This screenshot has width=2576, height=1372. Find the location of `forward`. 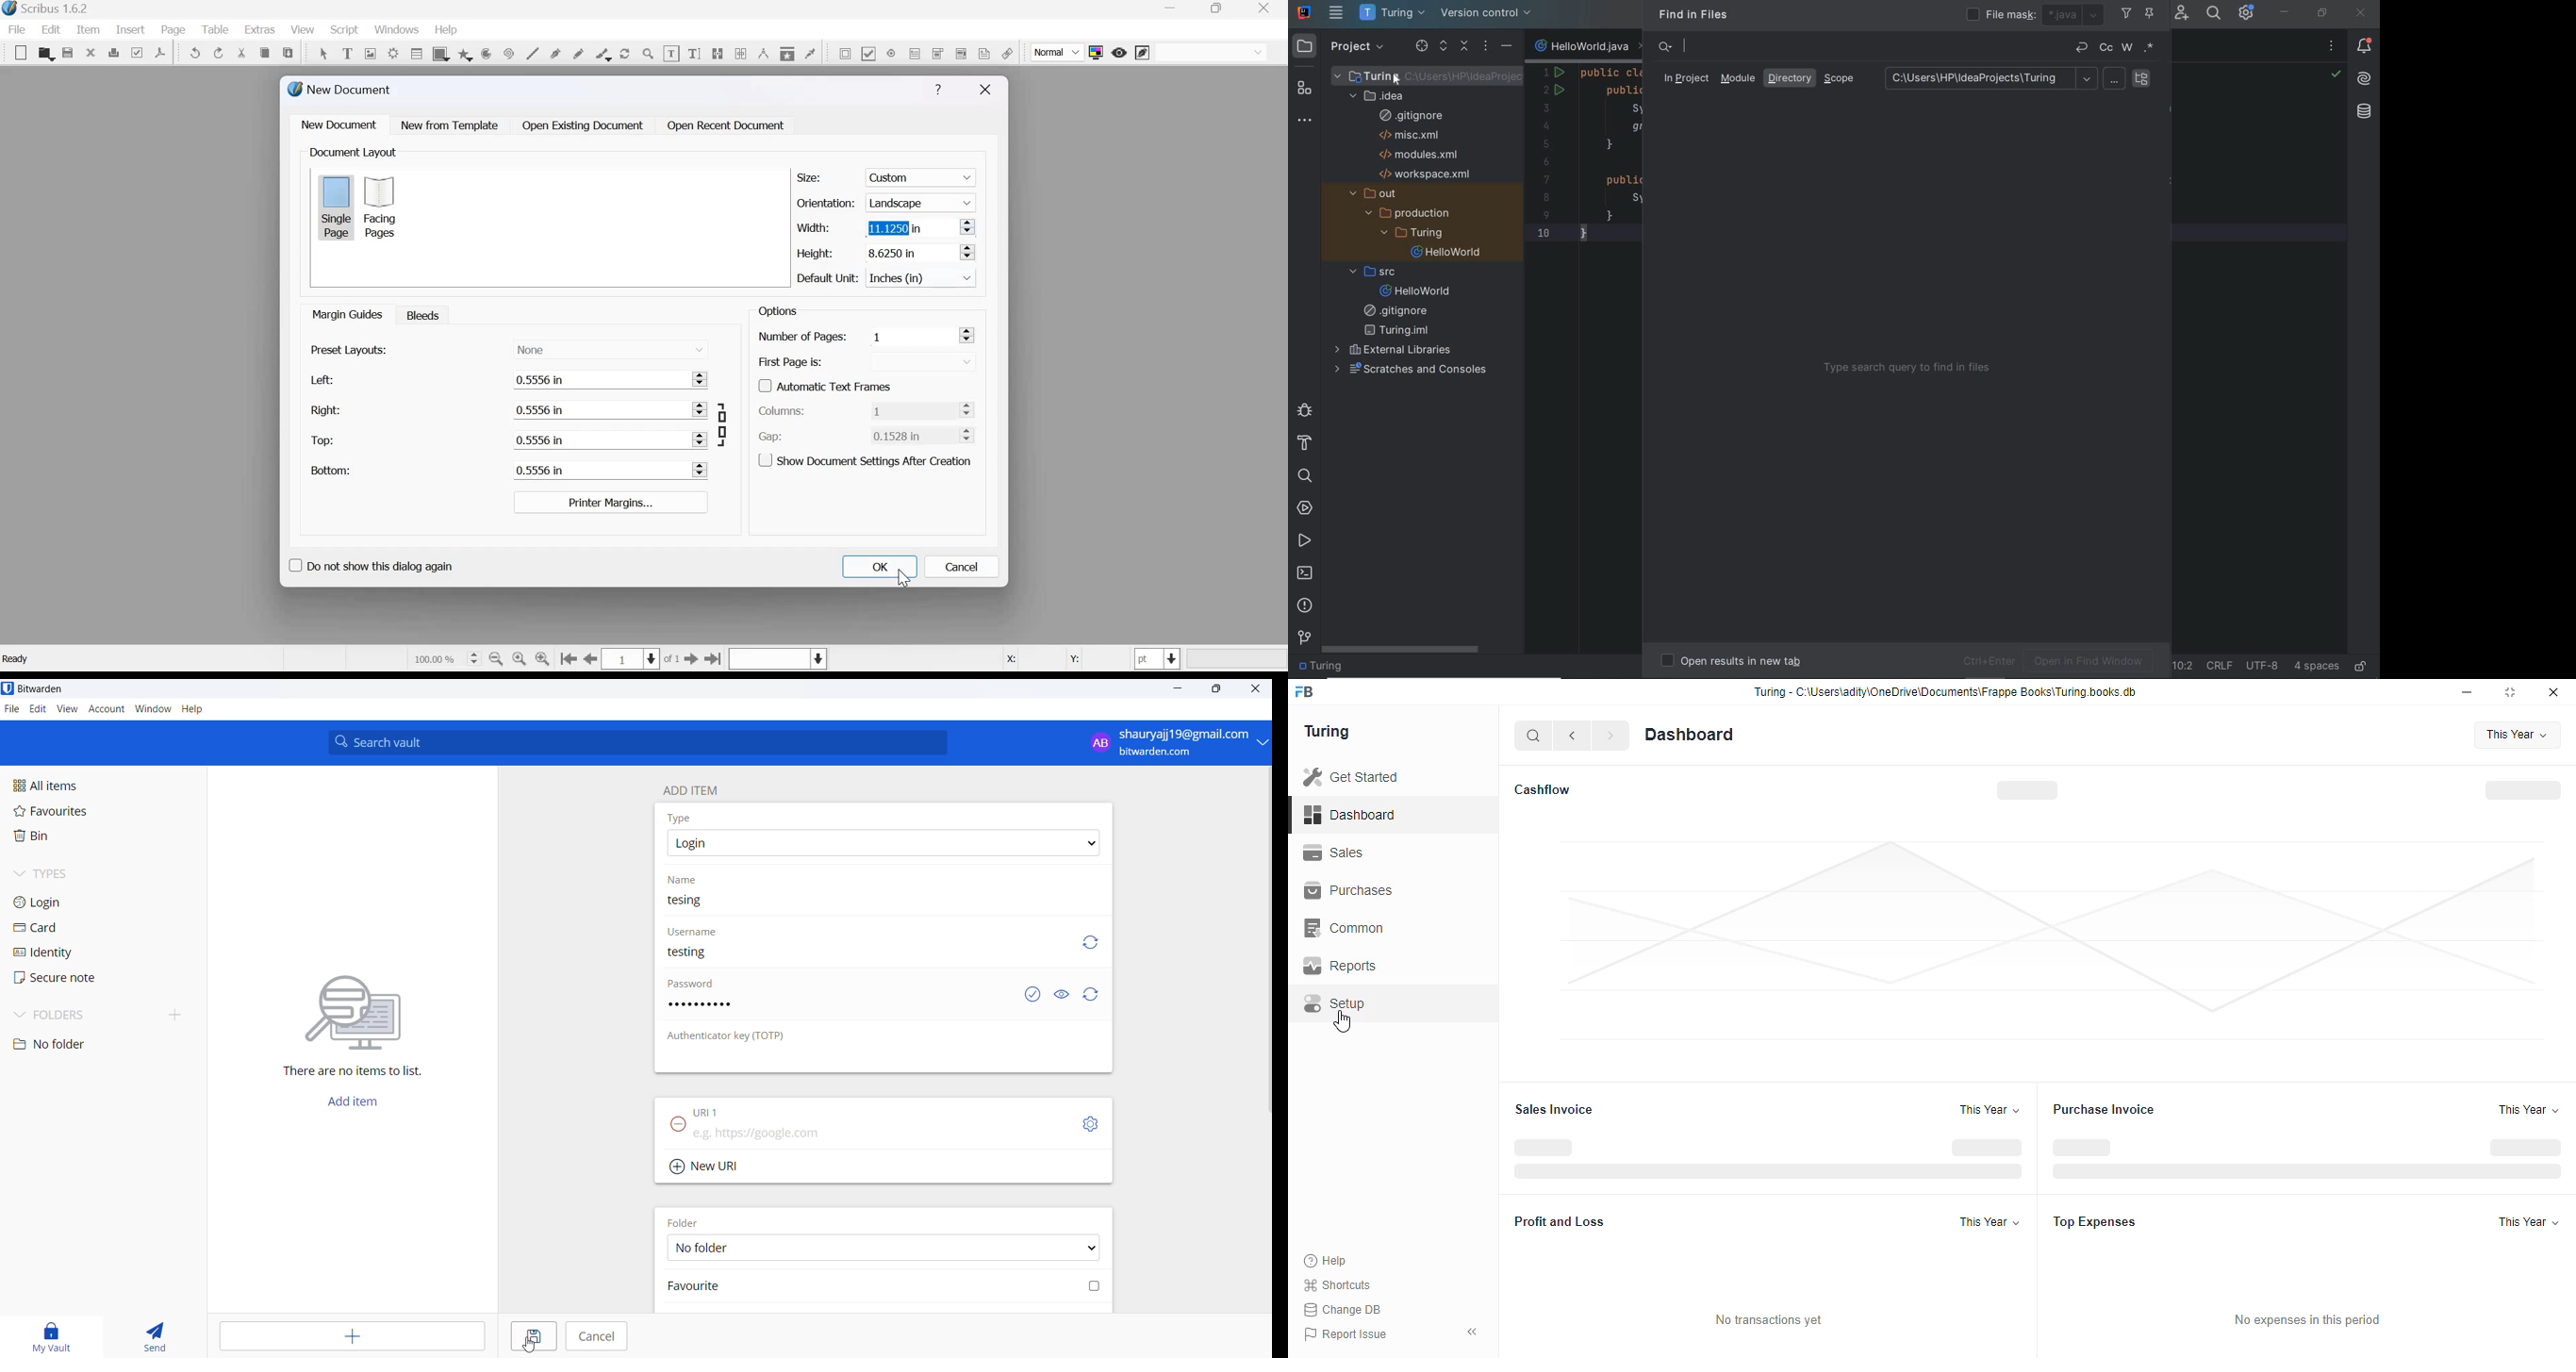

forward is located at coordinates (1611, 735).